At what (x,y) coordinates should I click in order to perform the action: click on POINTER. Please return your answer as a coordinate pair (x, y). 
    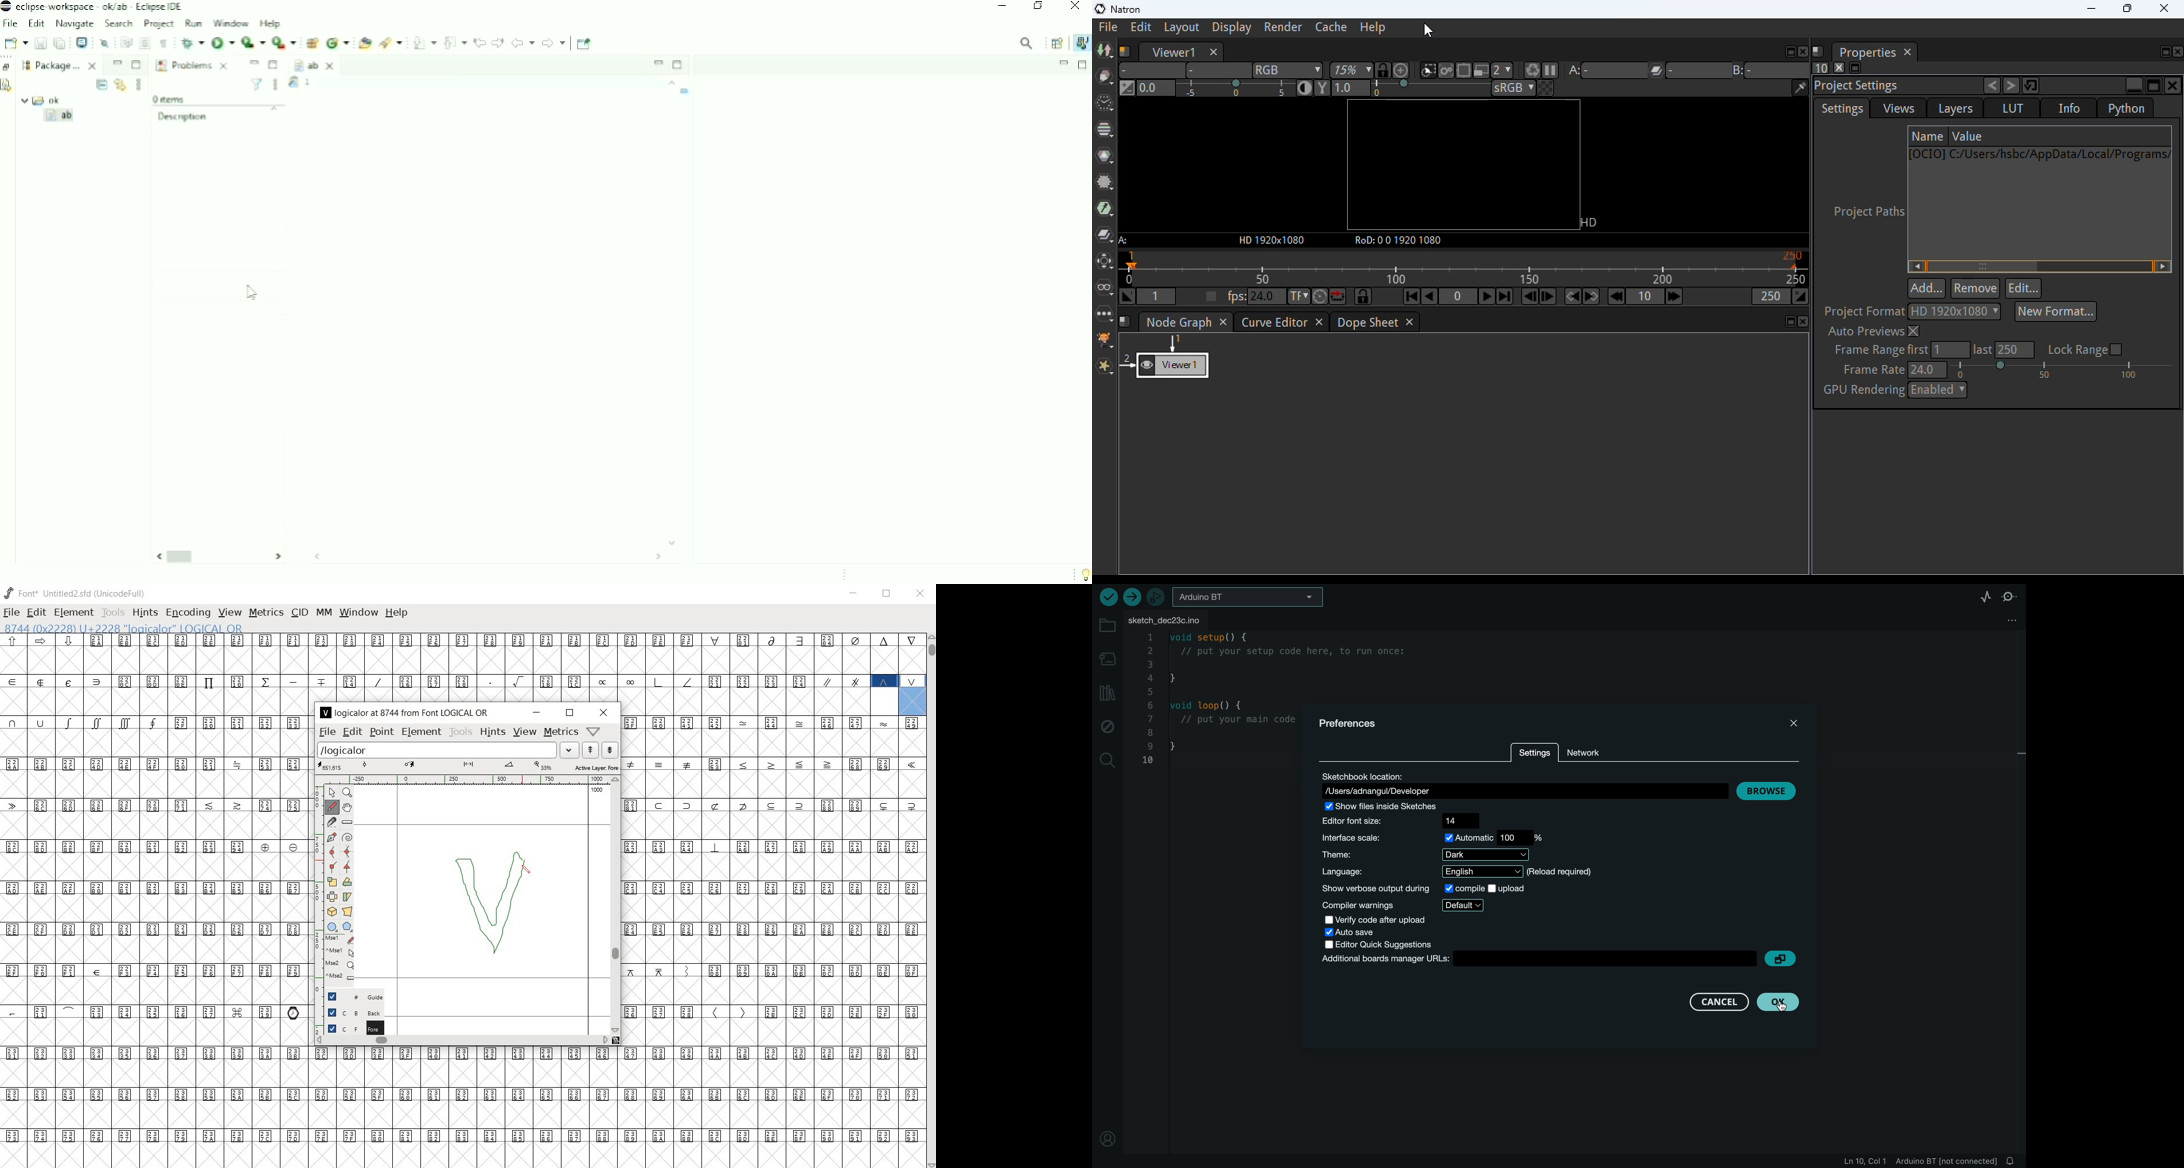
    Looking at the image, I should click on (332, 792).